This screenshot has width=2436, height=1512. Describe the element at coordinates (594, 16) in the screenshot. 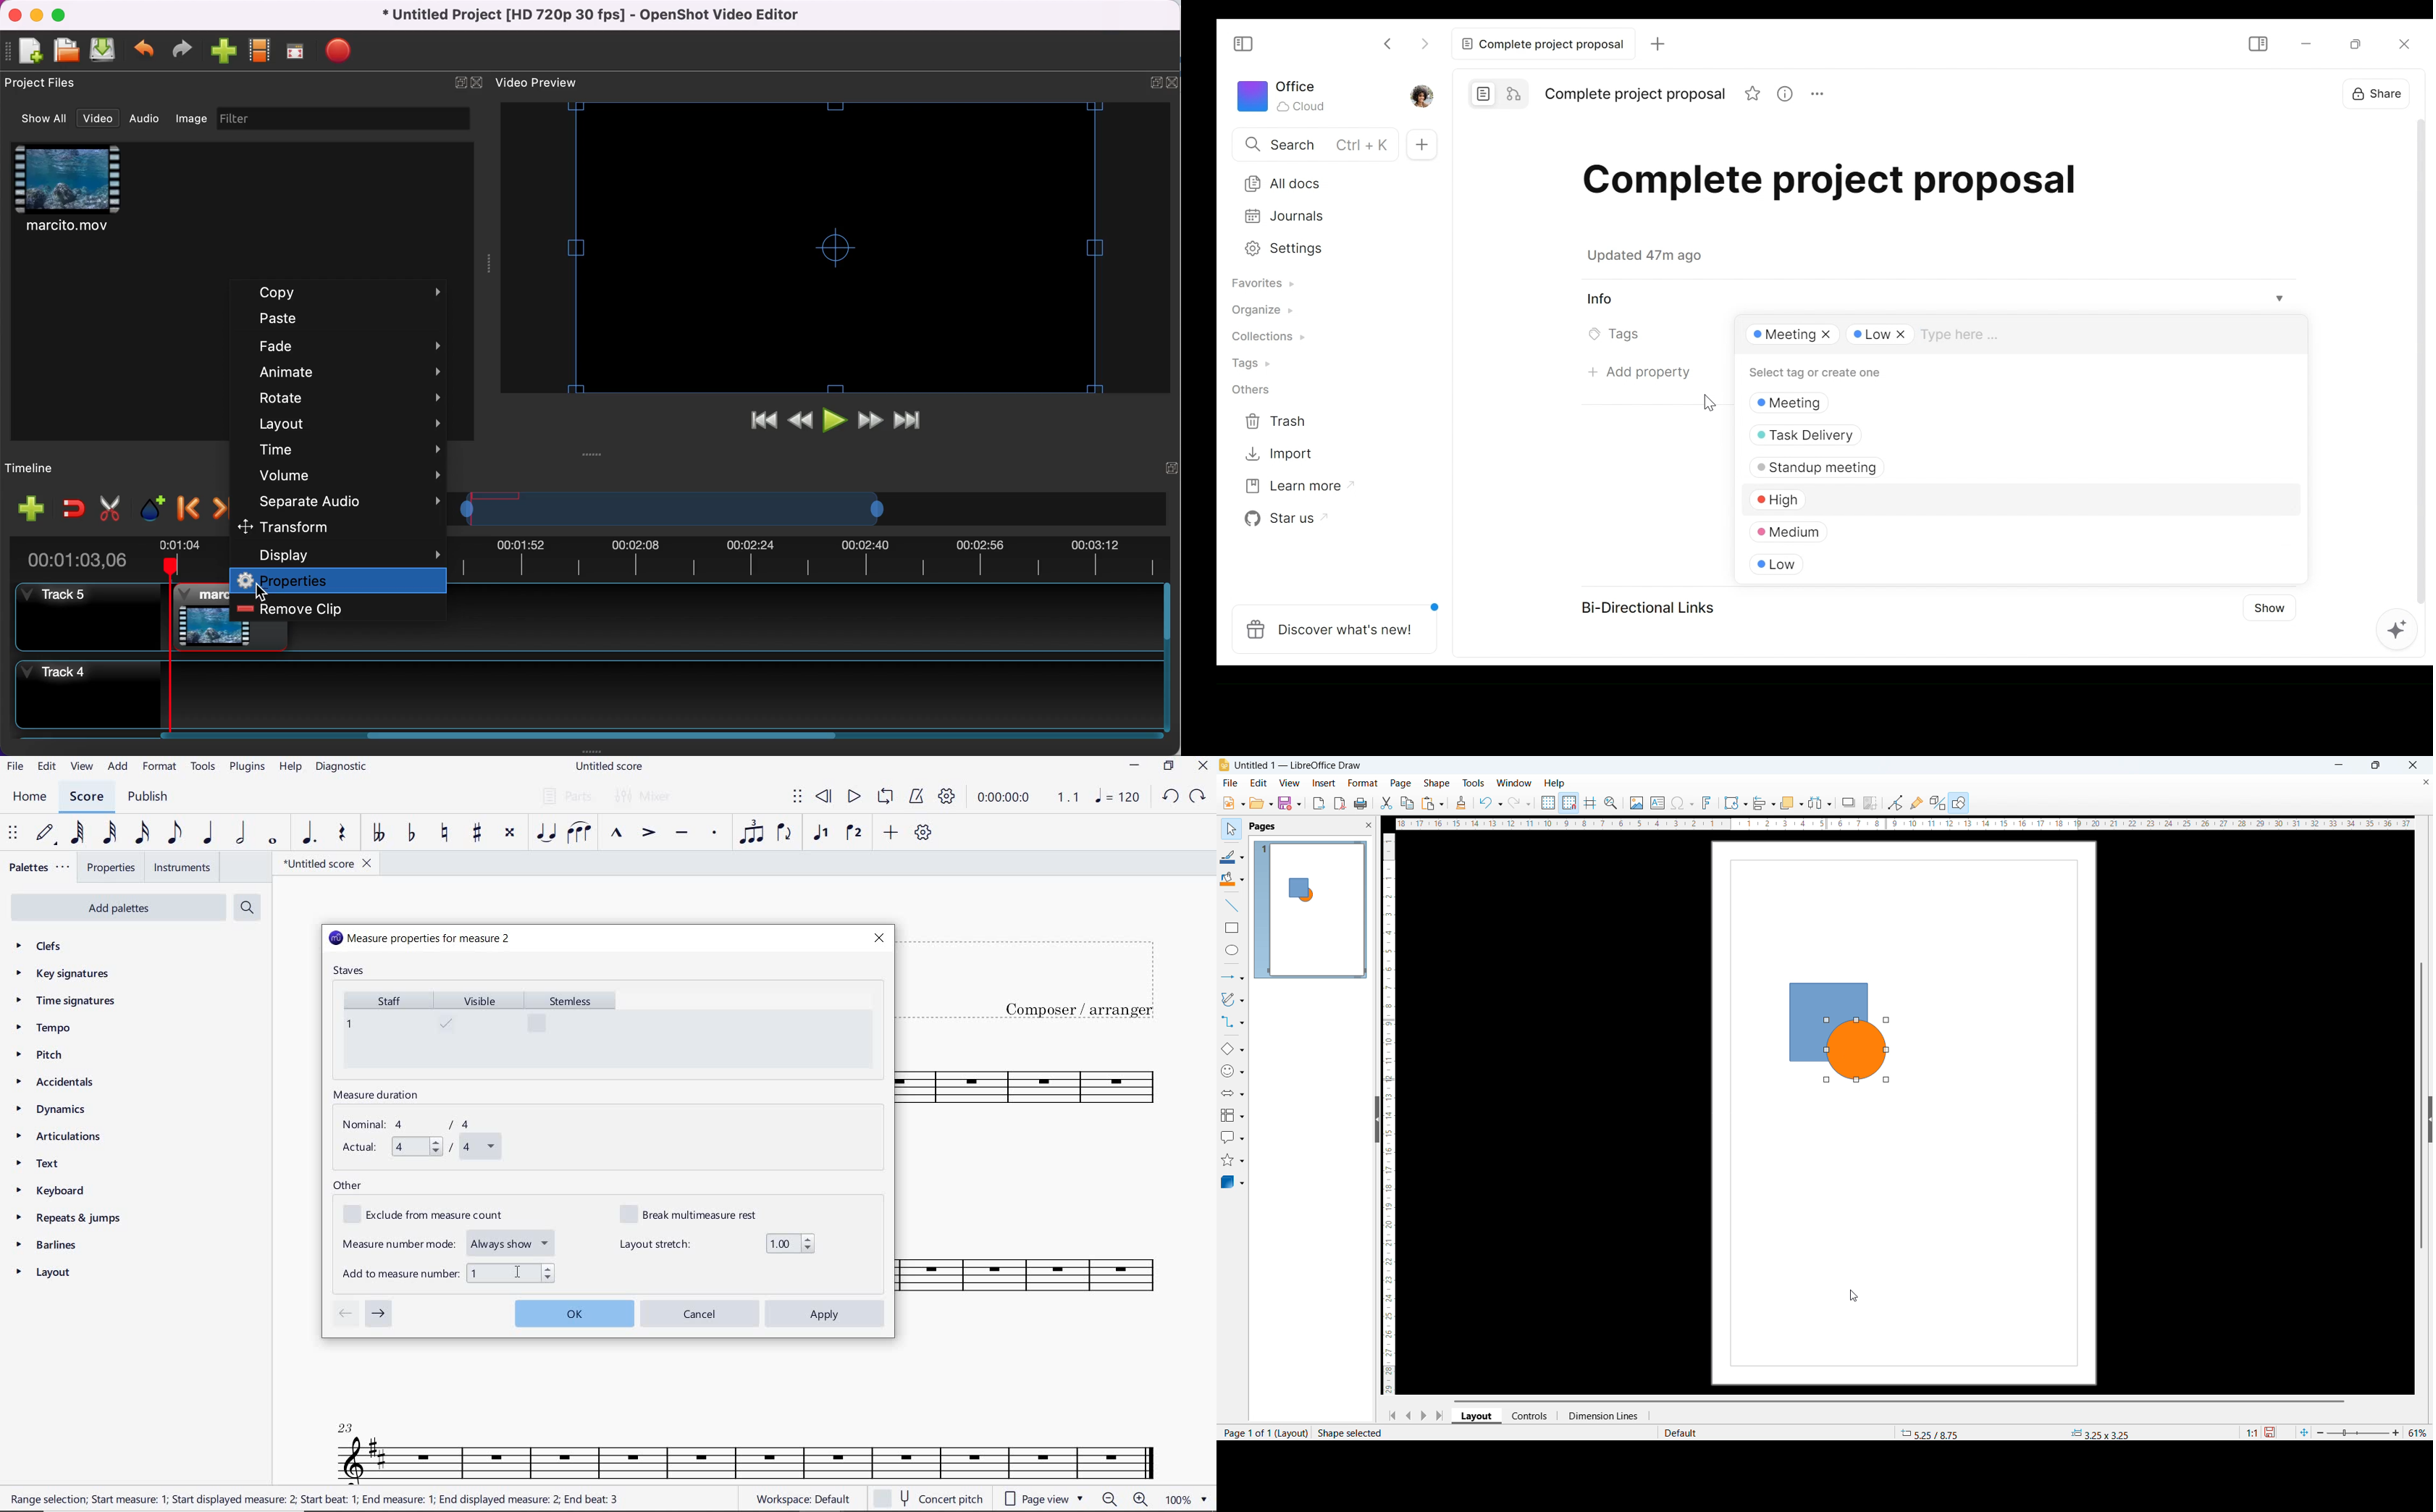

I see `title` at that location.